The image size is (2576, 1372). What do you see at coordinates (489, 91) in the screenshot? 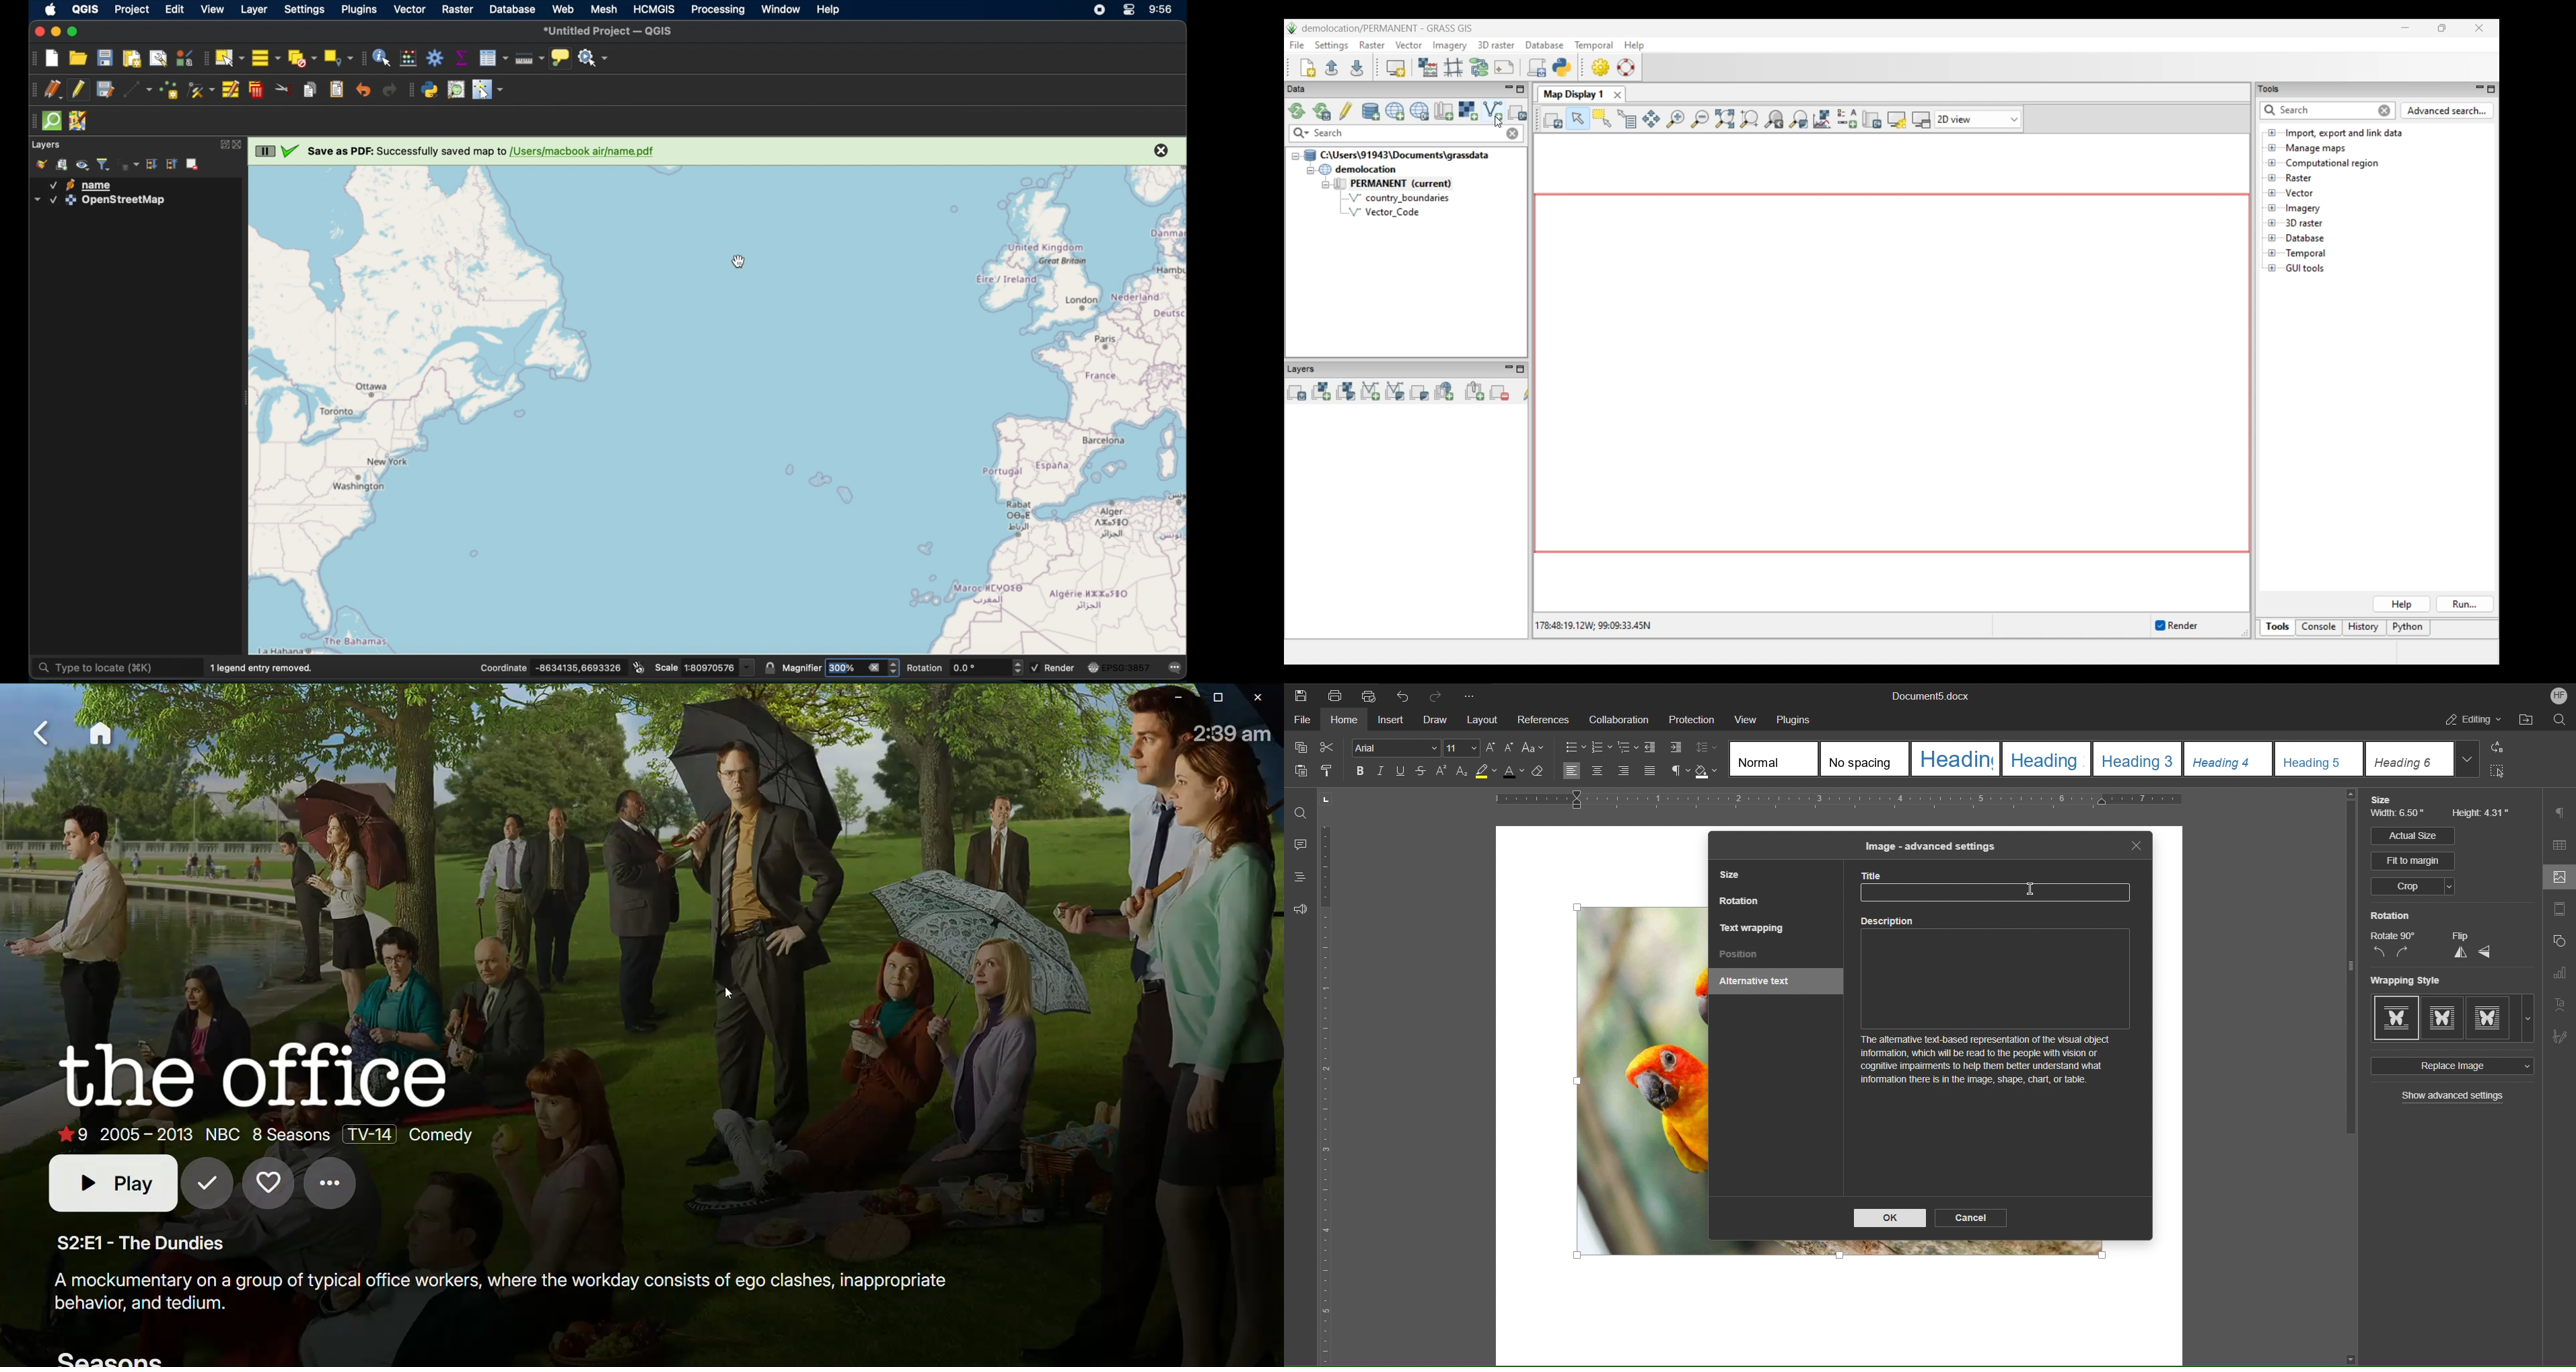
I see `switches cursor to configurable pointer` at bounding box center [489, 91].